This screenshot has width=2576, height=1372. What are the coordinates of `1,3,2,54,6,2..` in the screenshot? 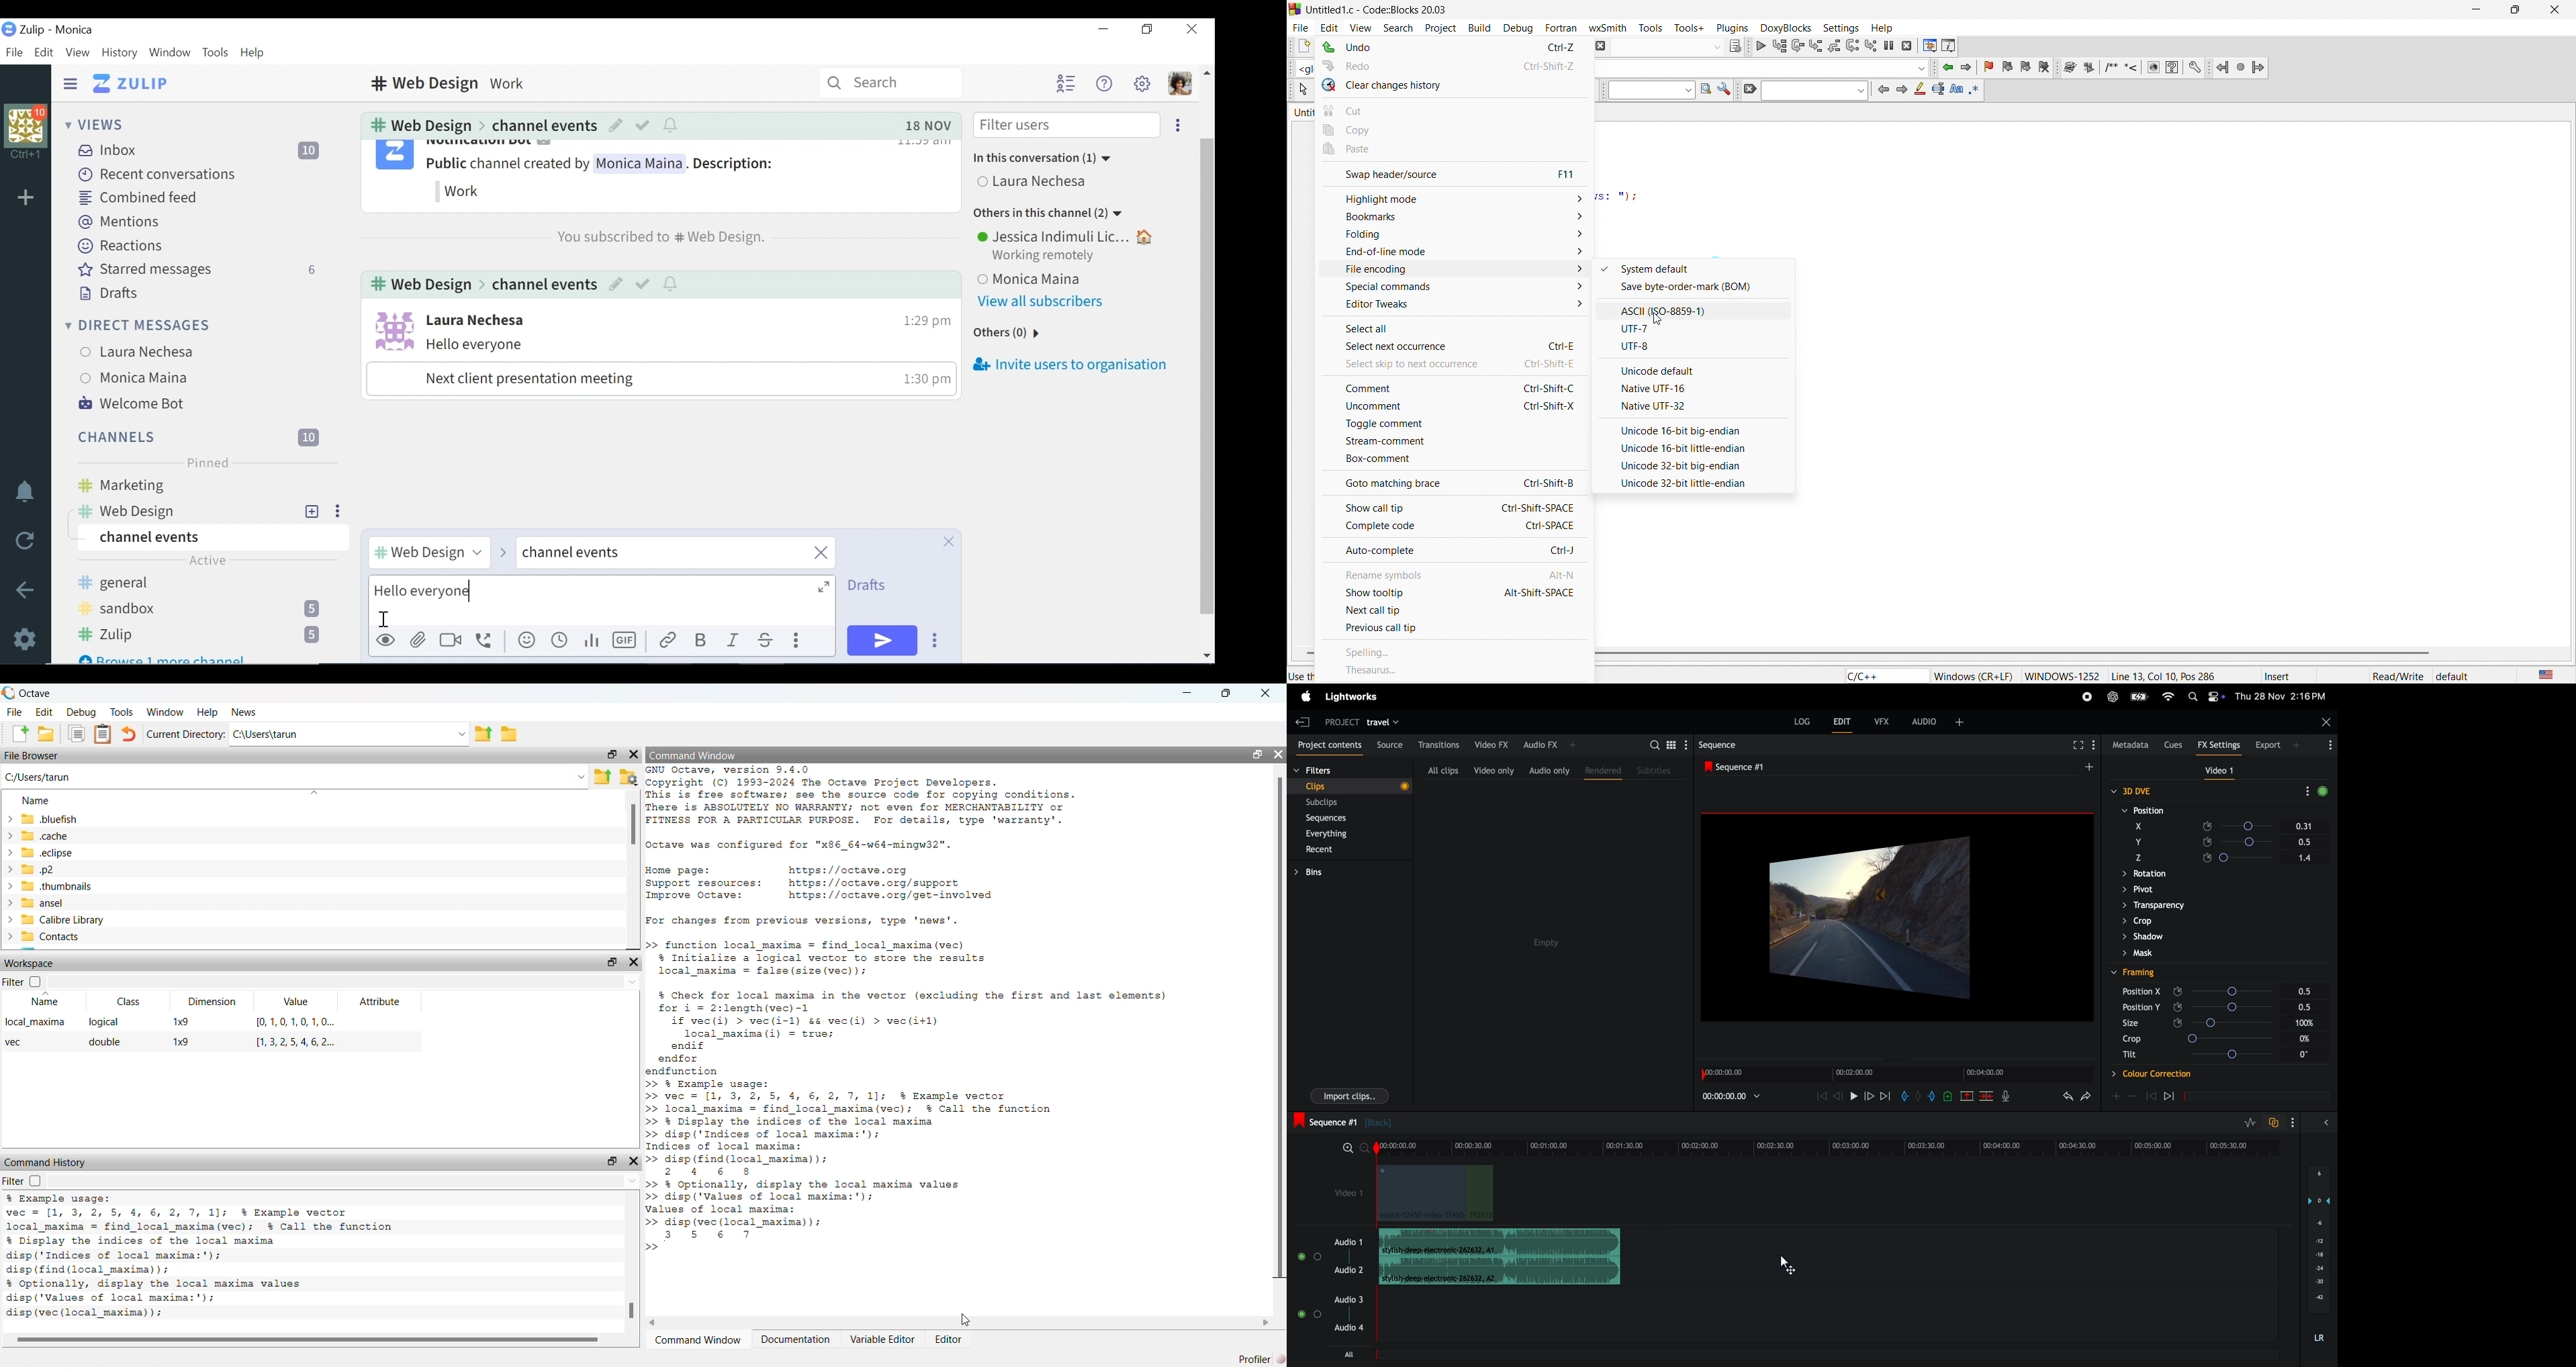 It's located at (297, 1041).